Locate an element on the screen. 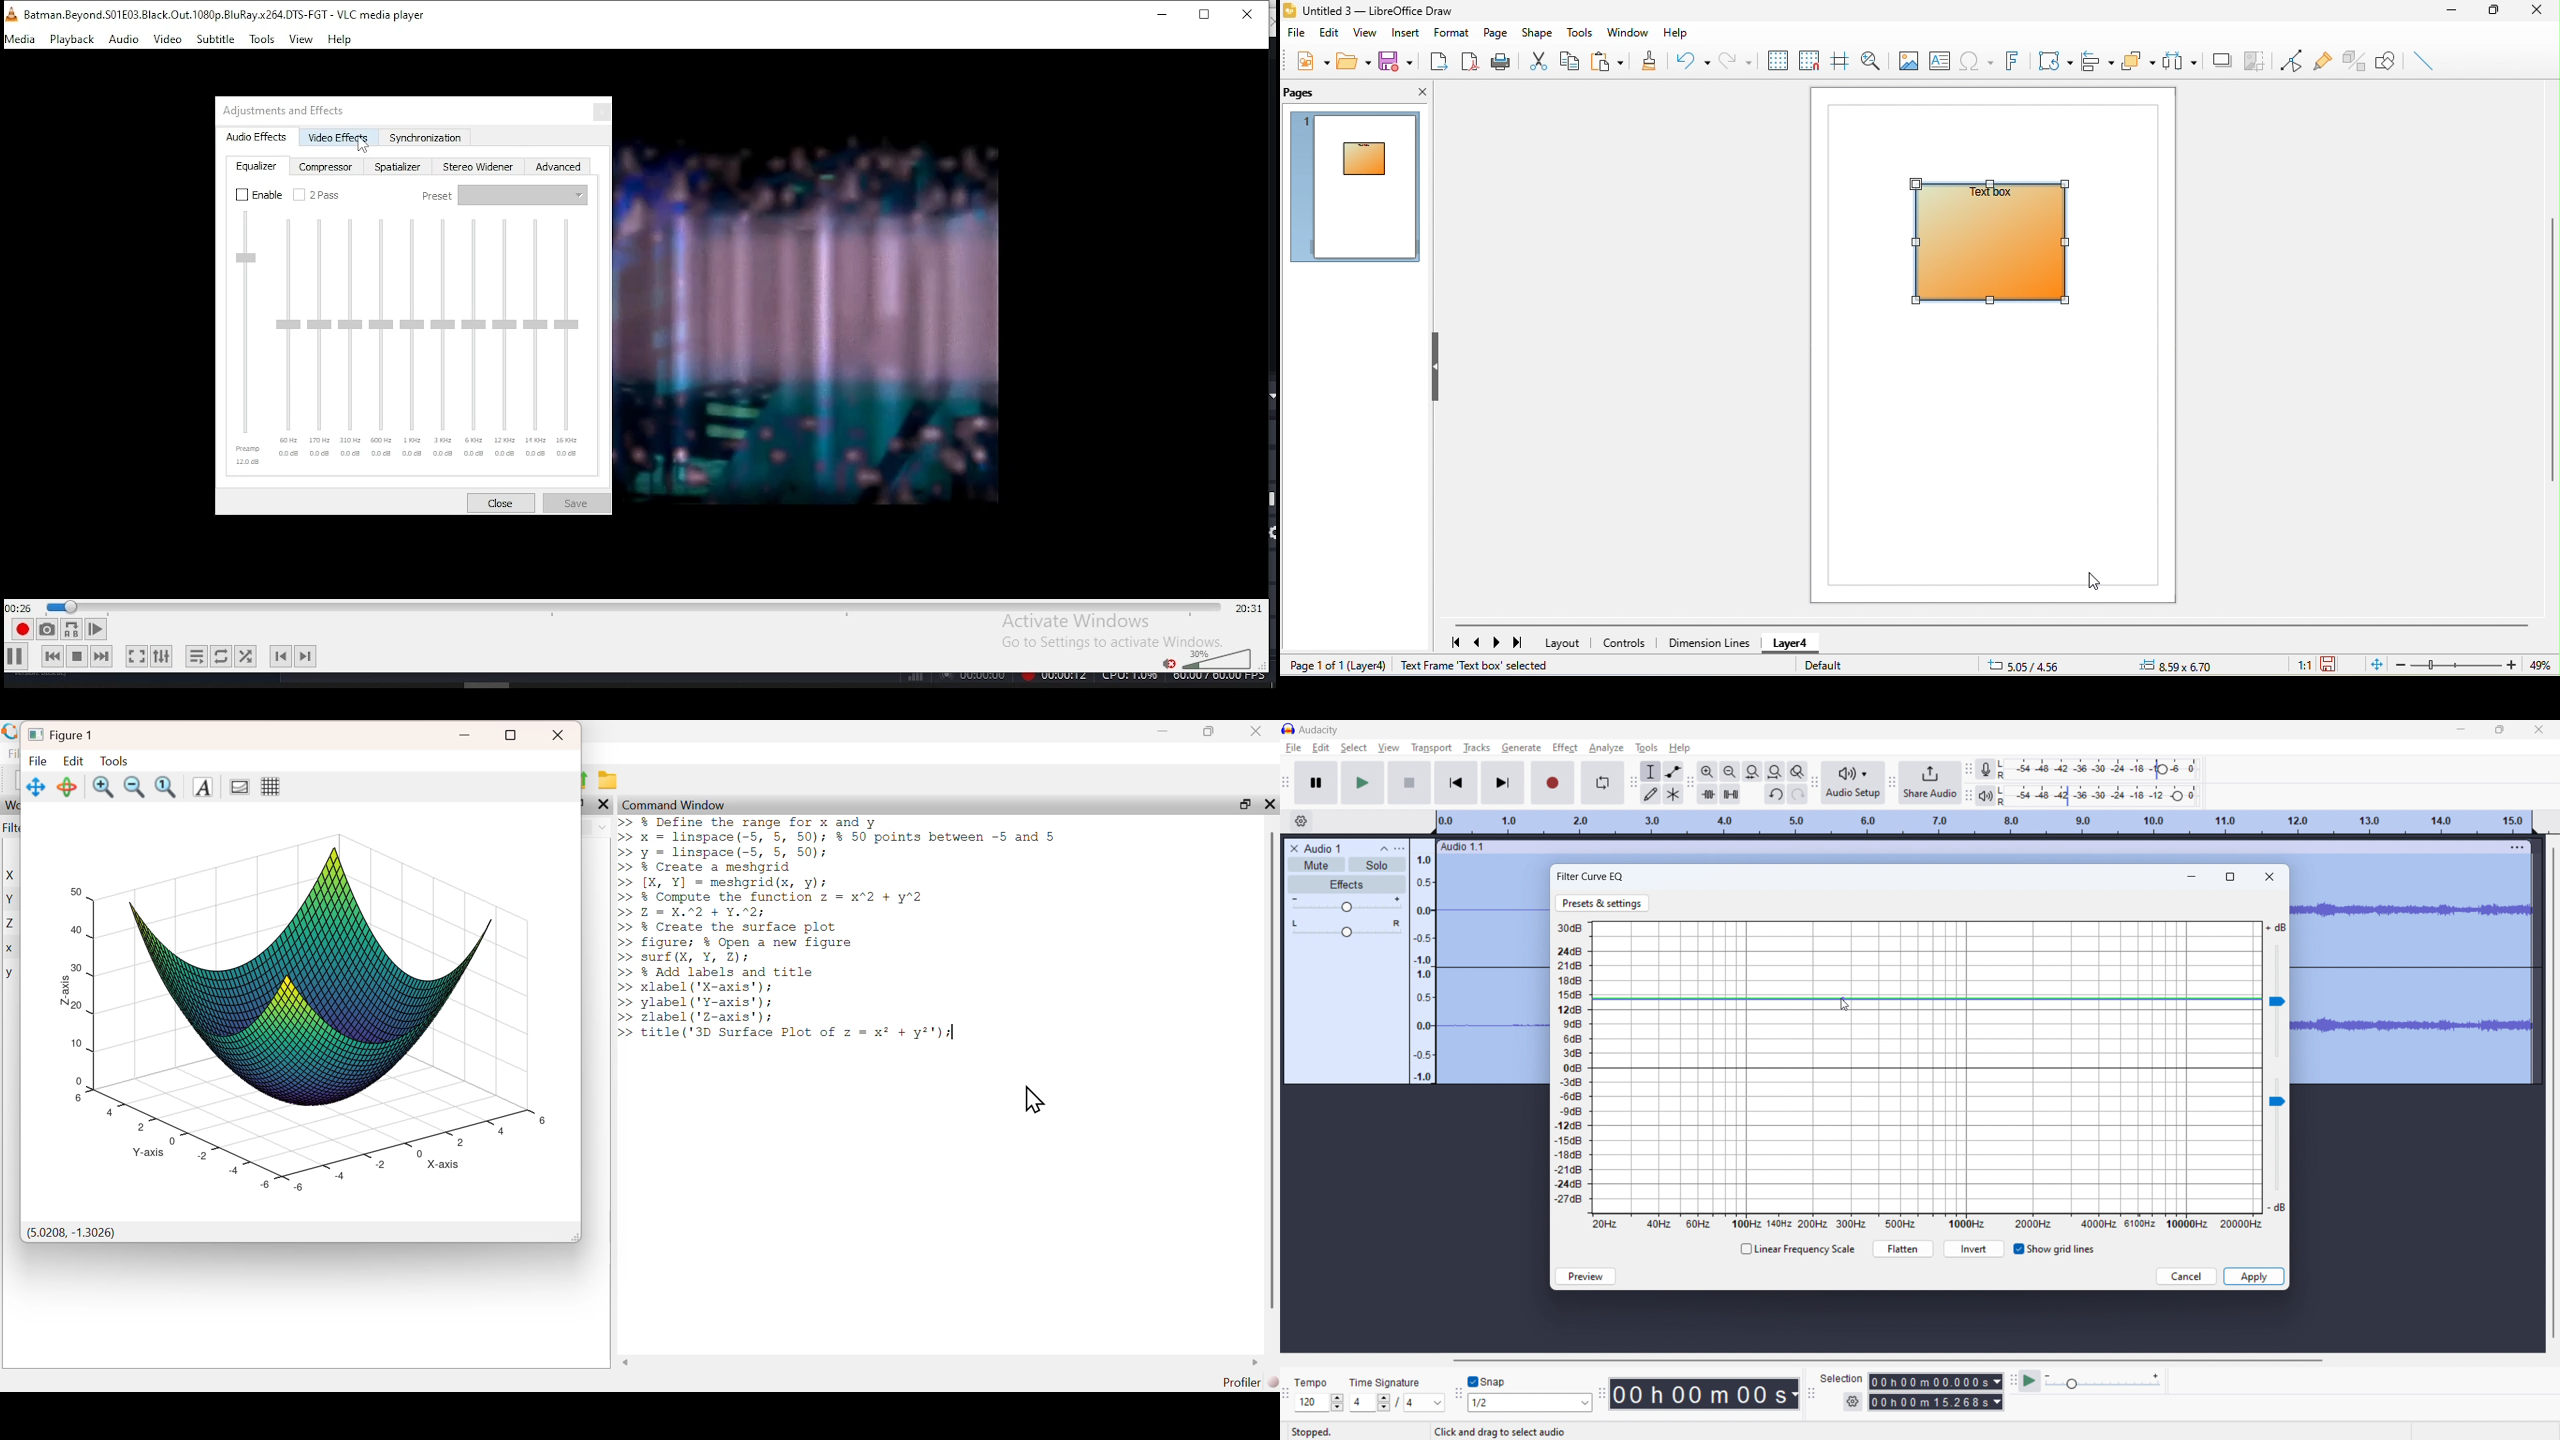  spatializer is located at coordinates (400, 166).